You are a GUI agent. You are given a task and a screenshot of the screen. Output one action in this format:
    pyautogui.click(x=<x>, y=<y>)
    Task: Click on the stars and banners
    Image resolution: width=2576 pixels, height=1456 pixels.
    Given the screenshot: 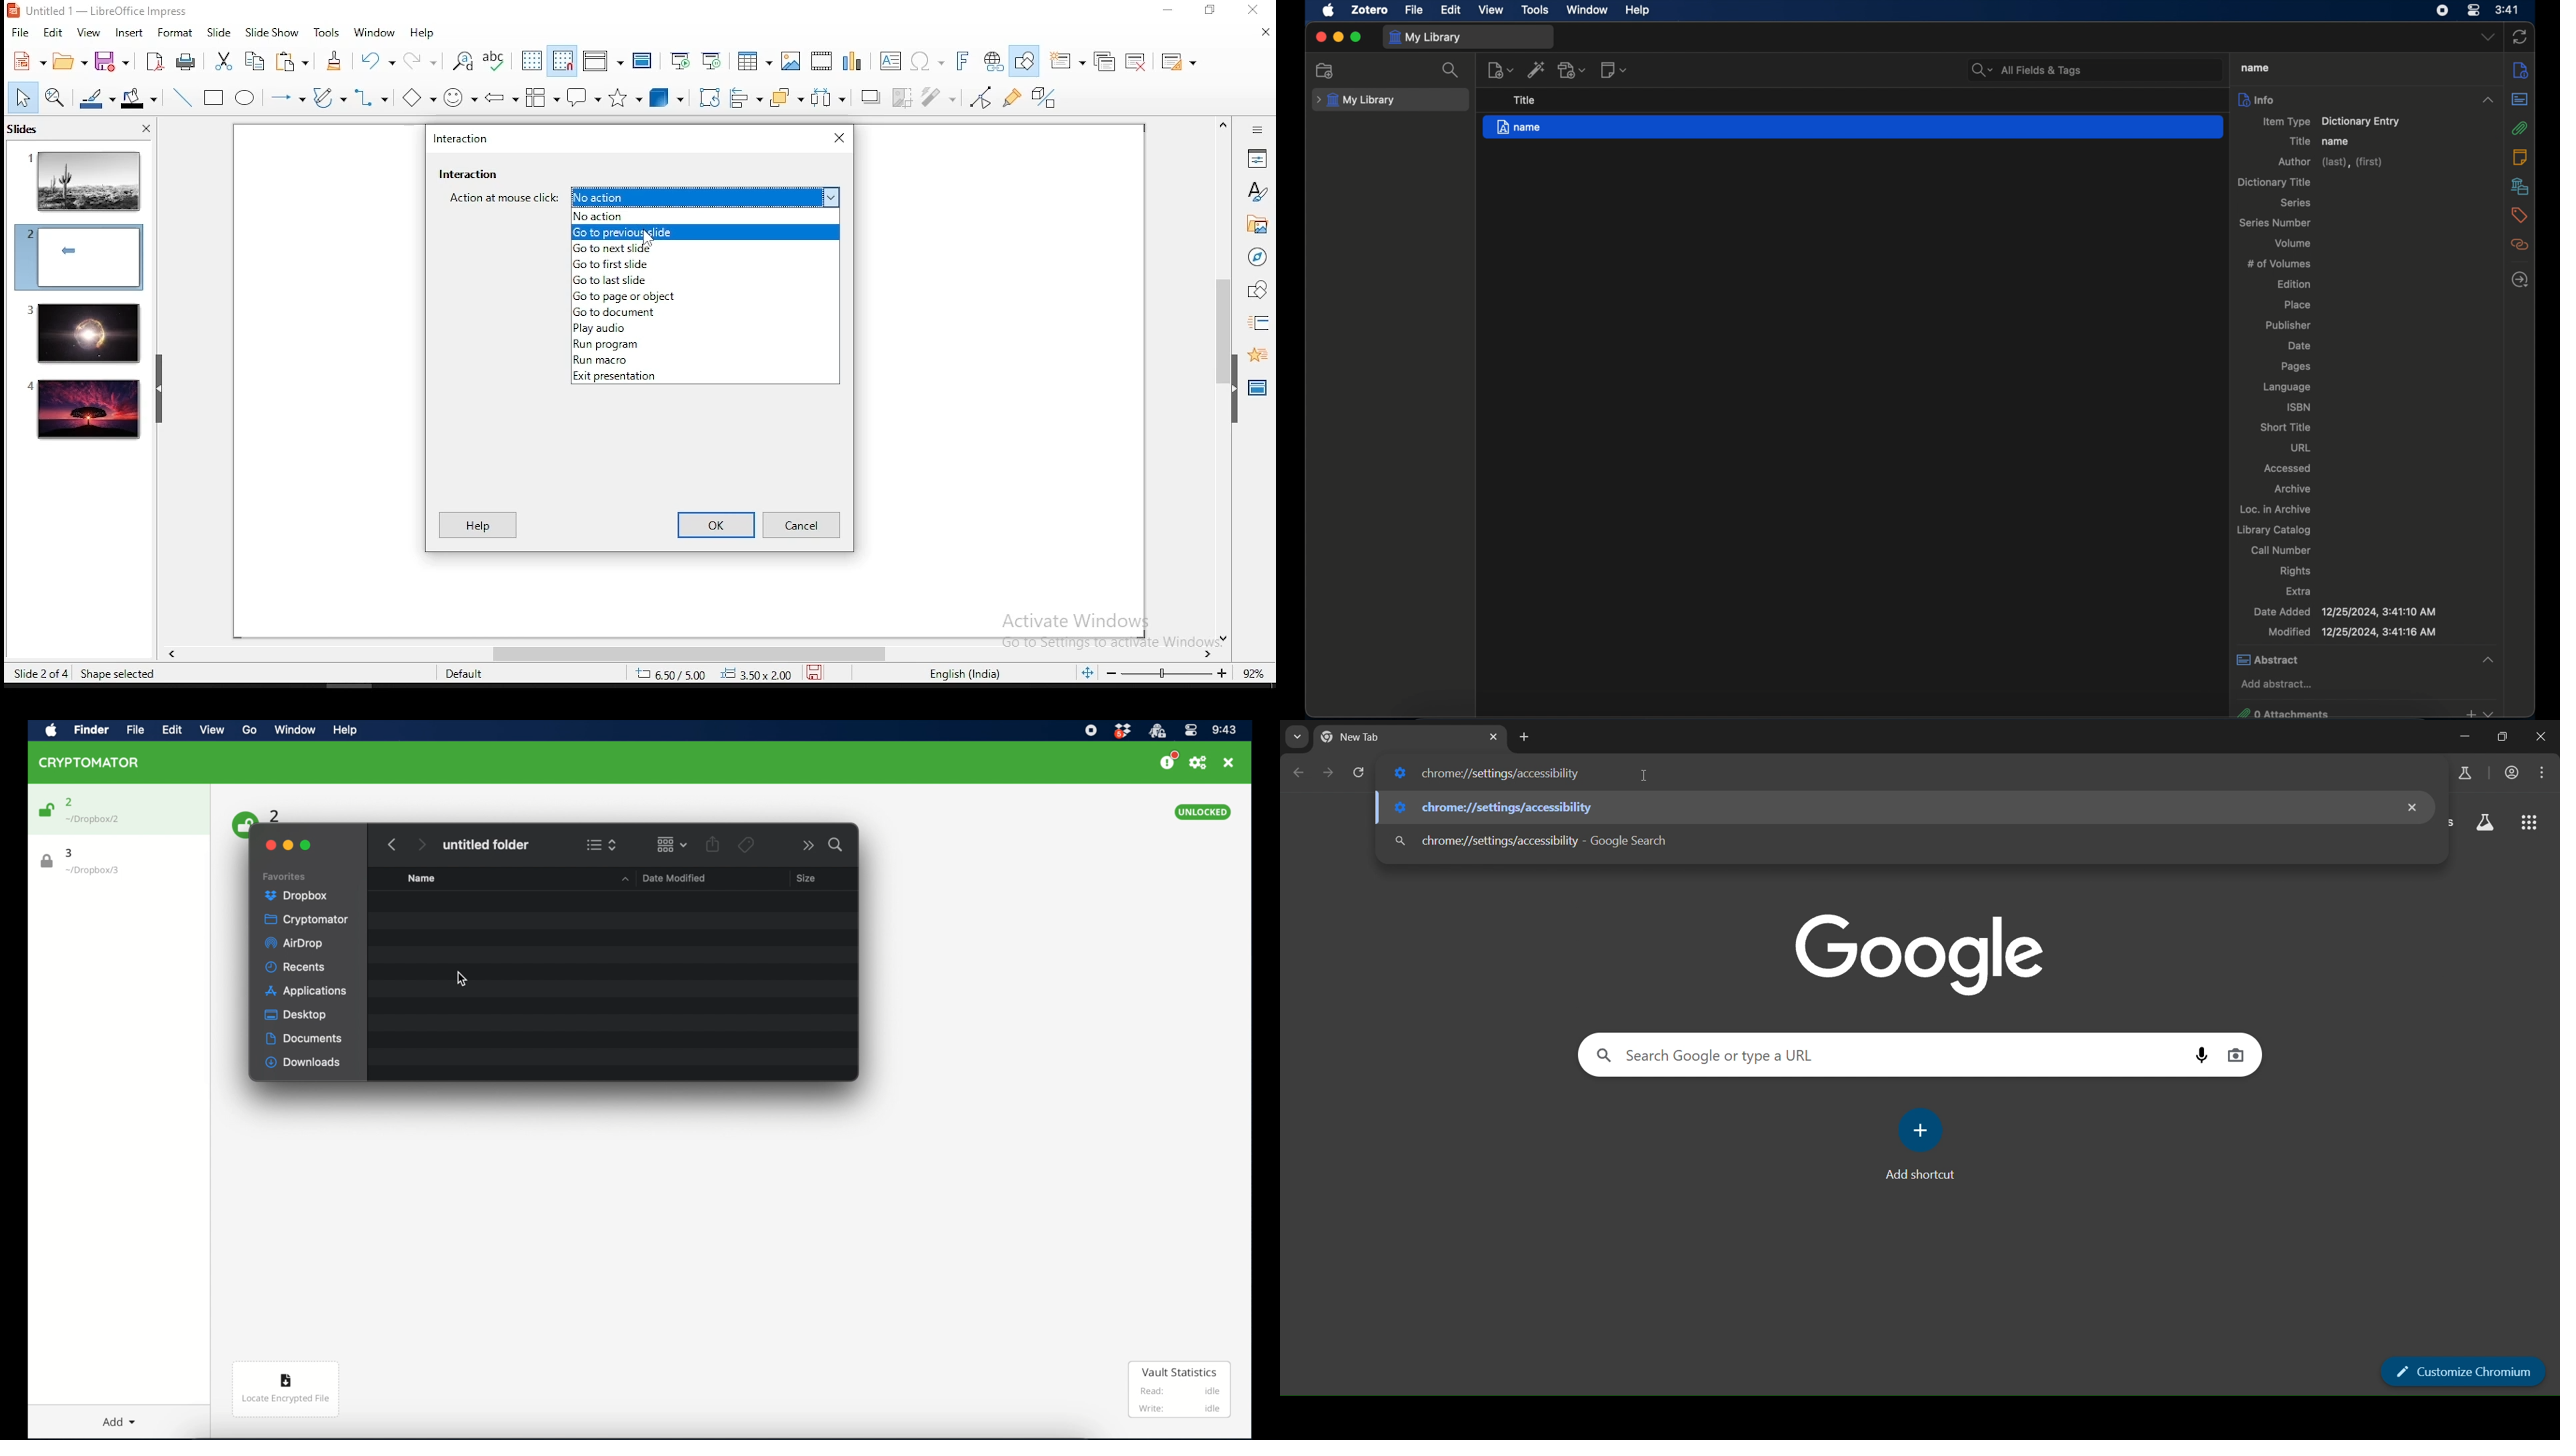 What is the action you would take?
    pyautogui.click(x=626, y=97)
    